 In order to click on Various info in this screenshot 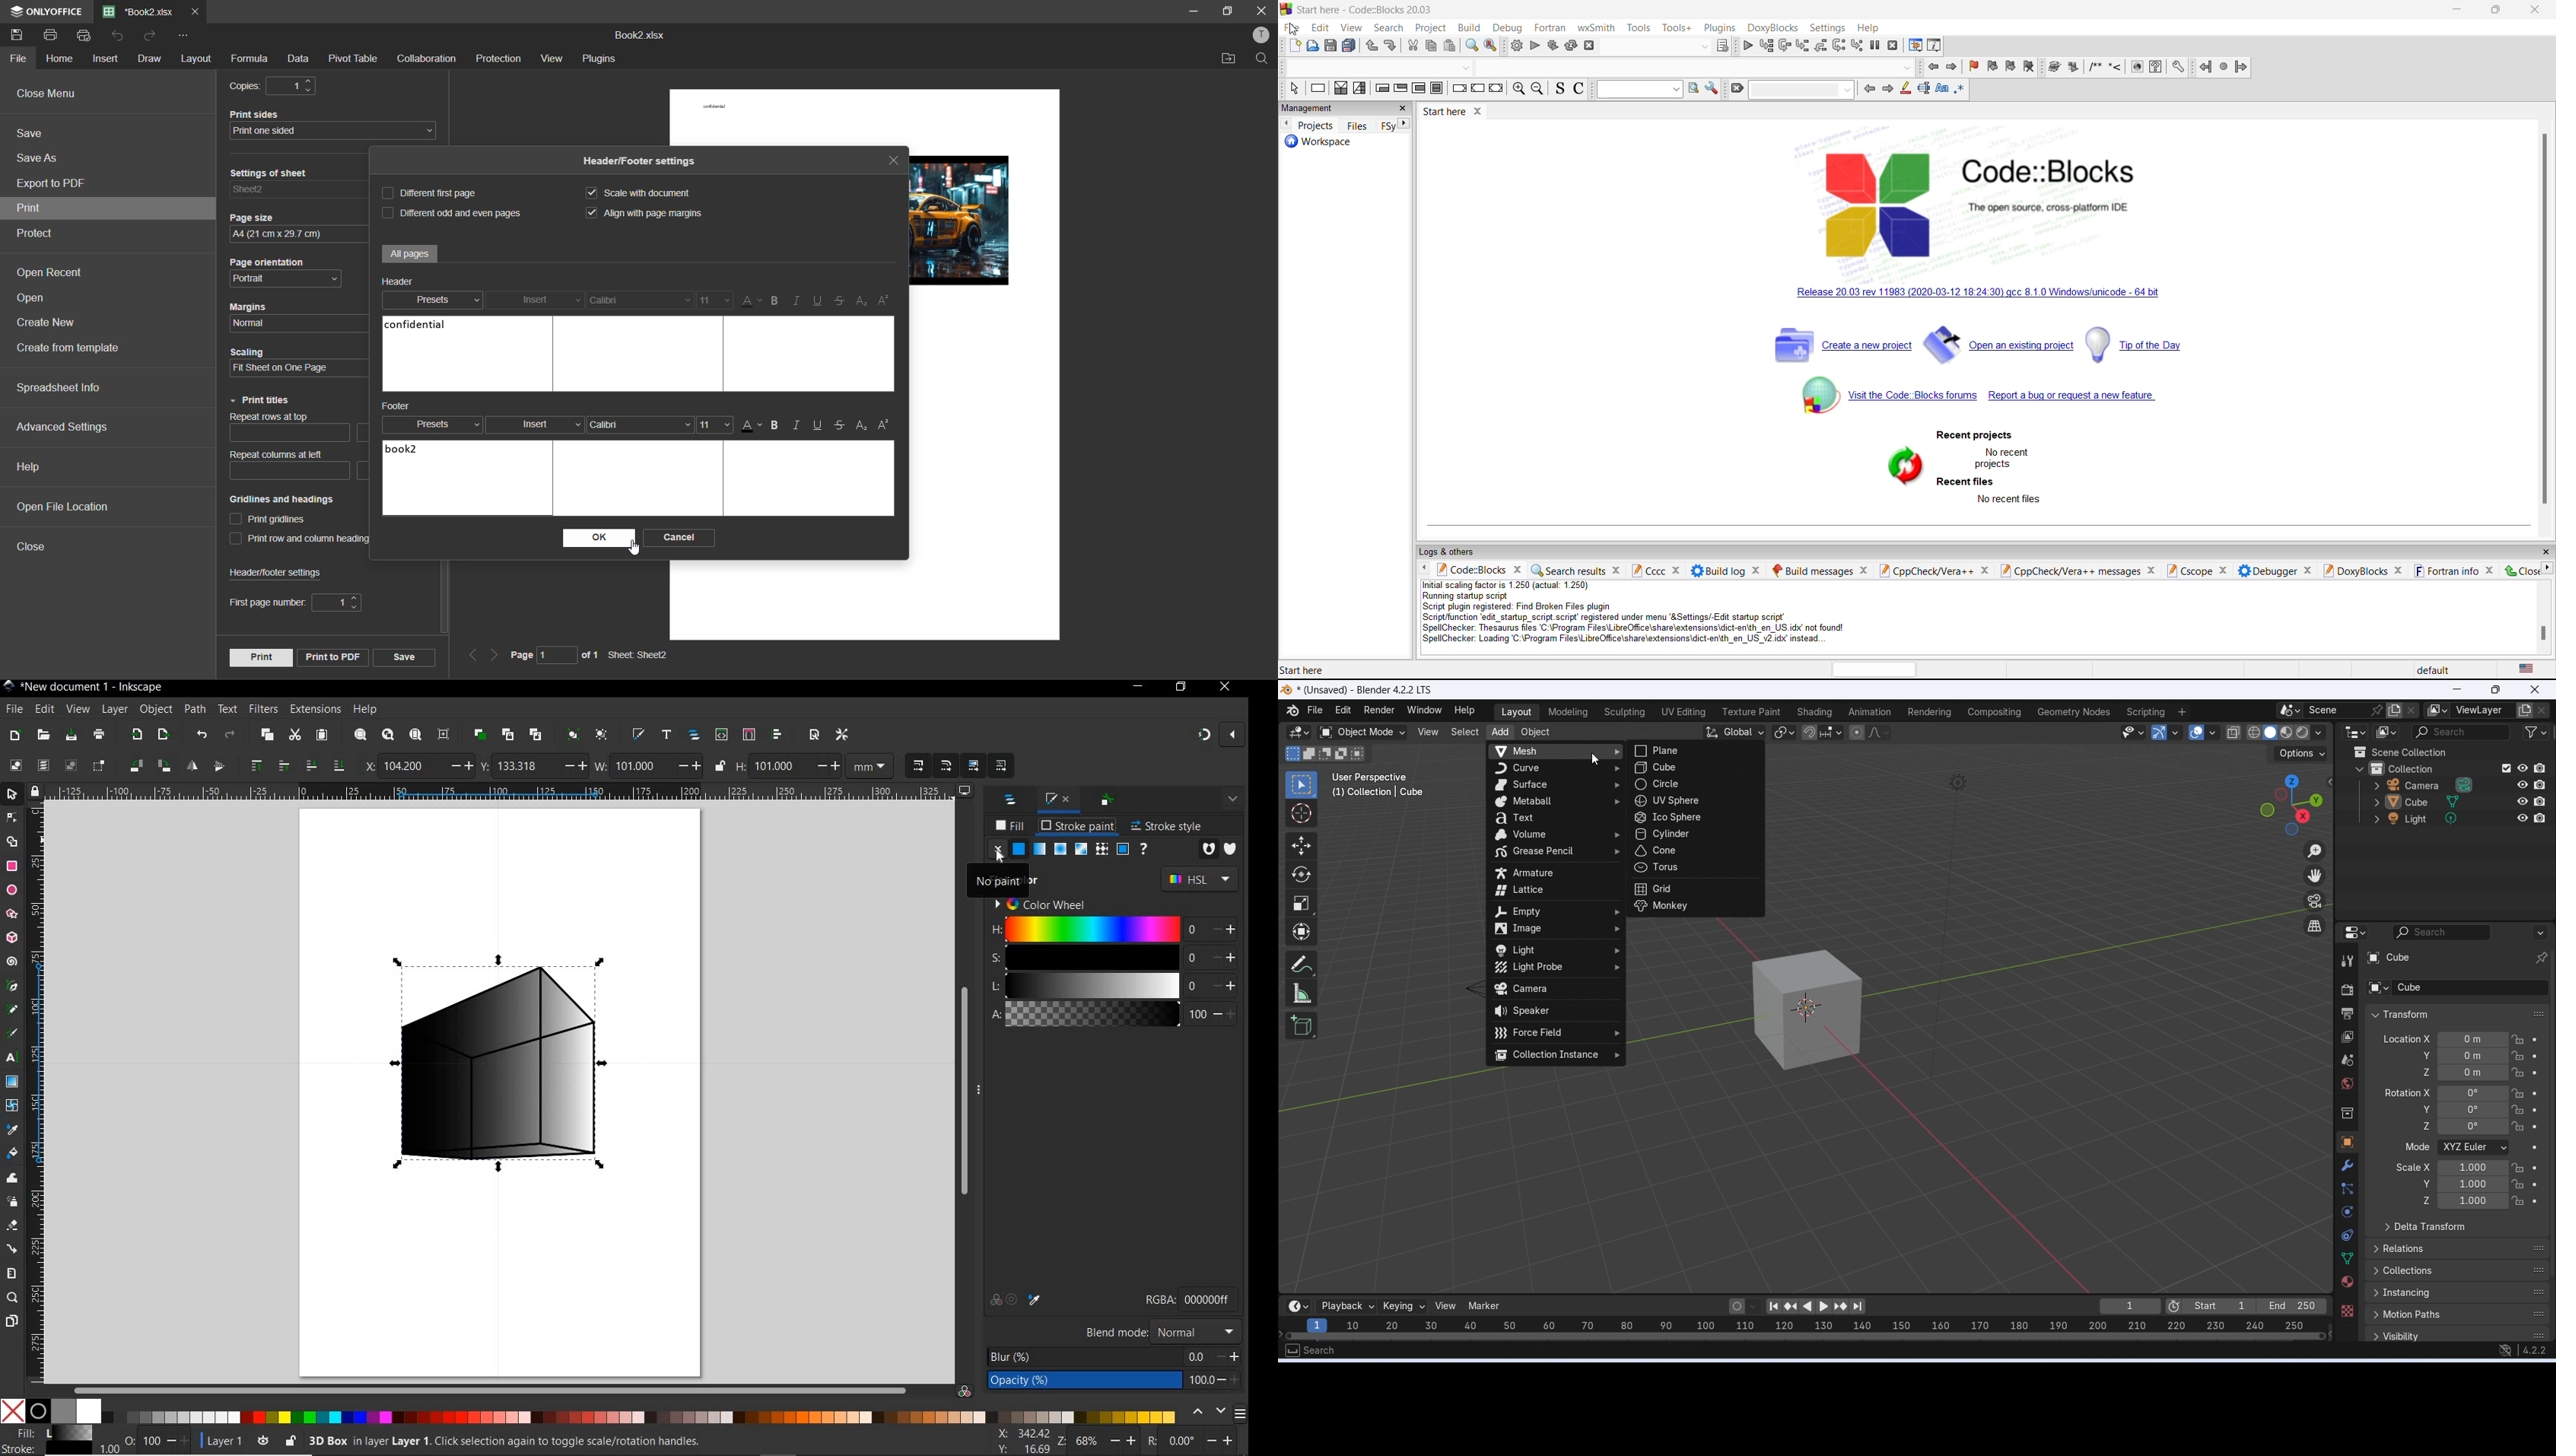, I will do `click(1936, 47)`.